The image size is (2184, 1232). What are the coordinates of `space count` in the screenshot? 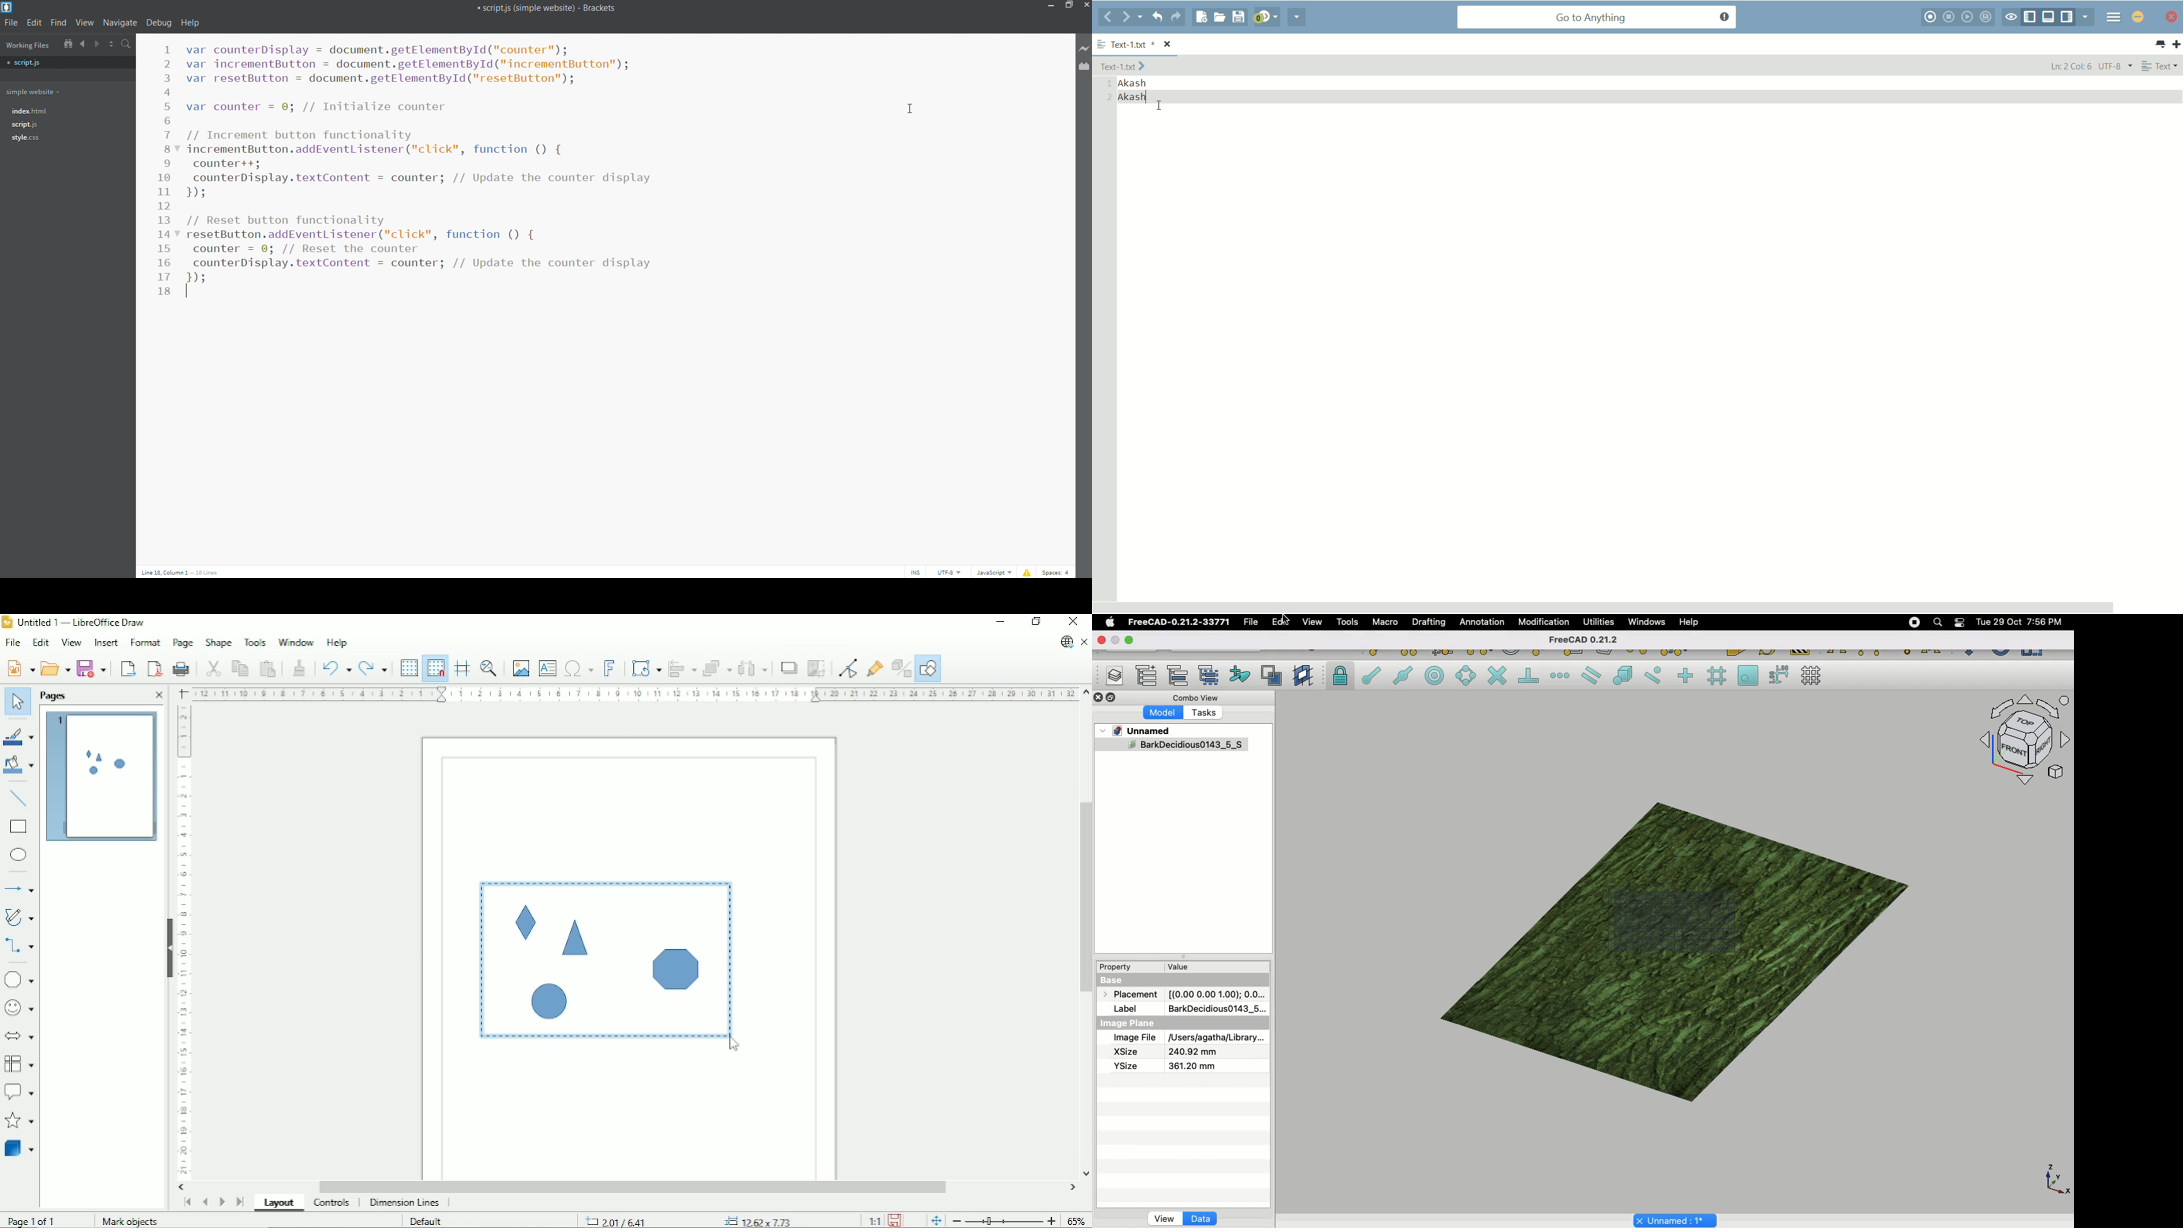 It's located at (1056, 574).